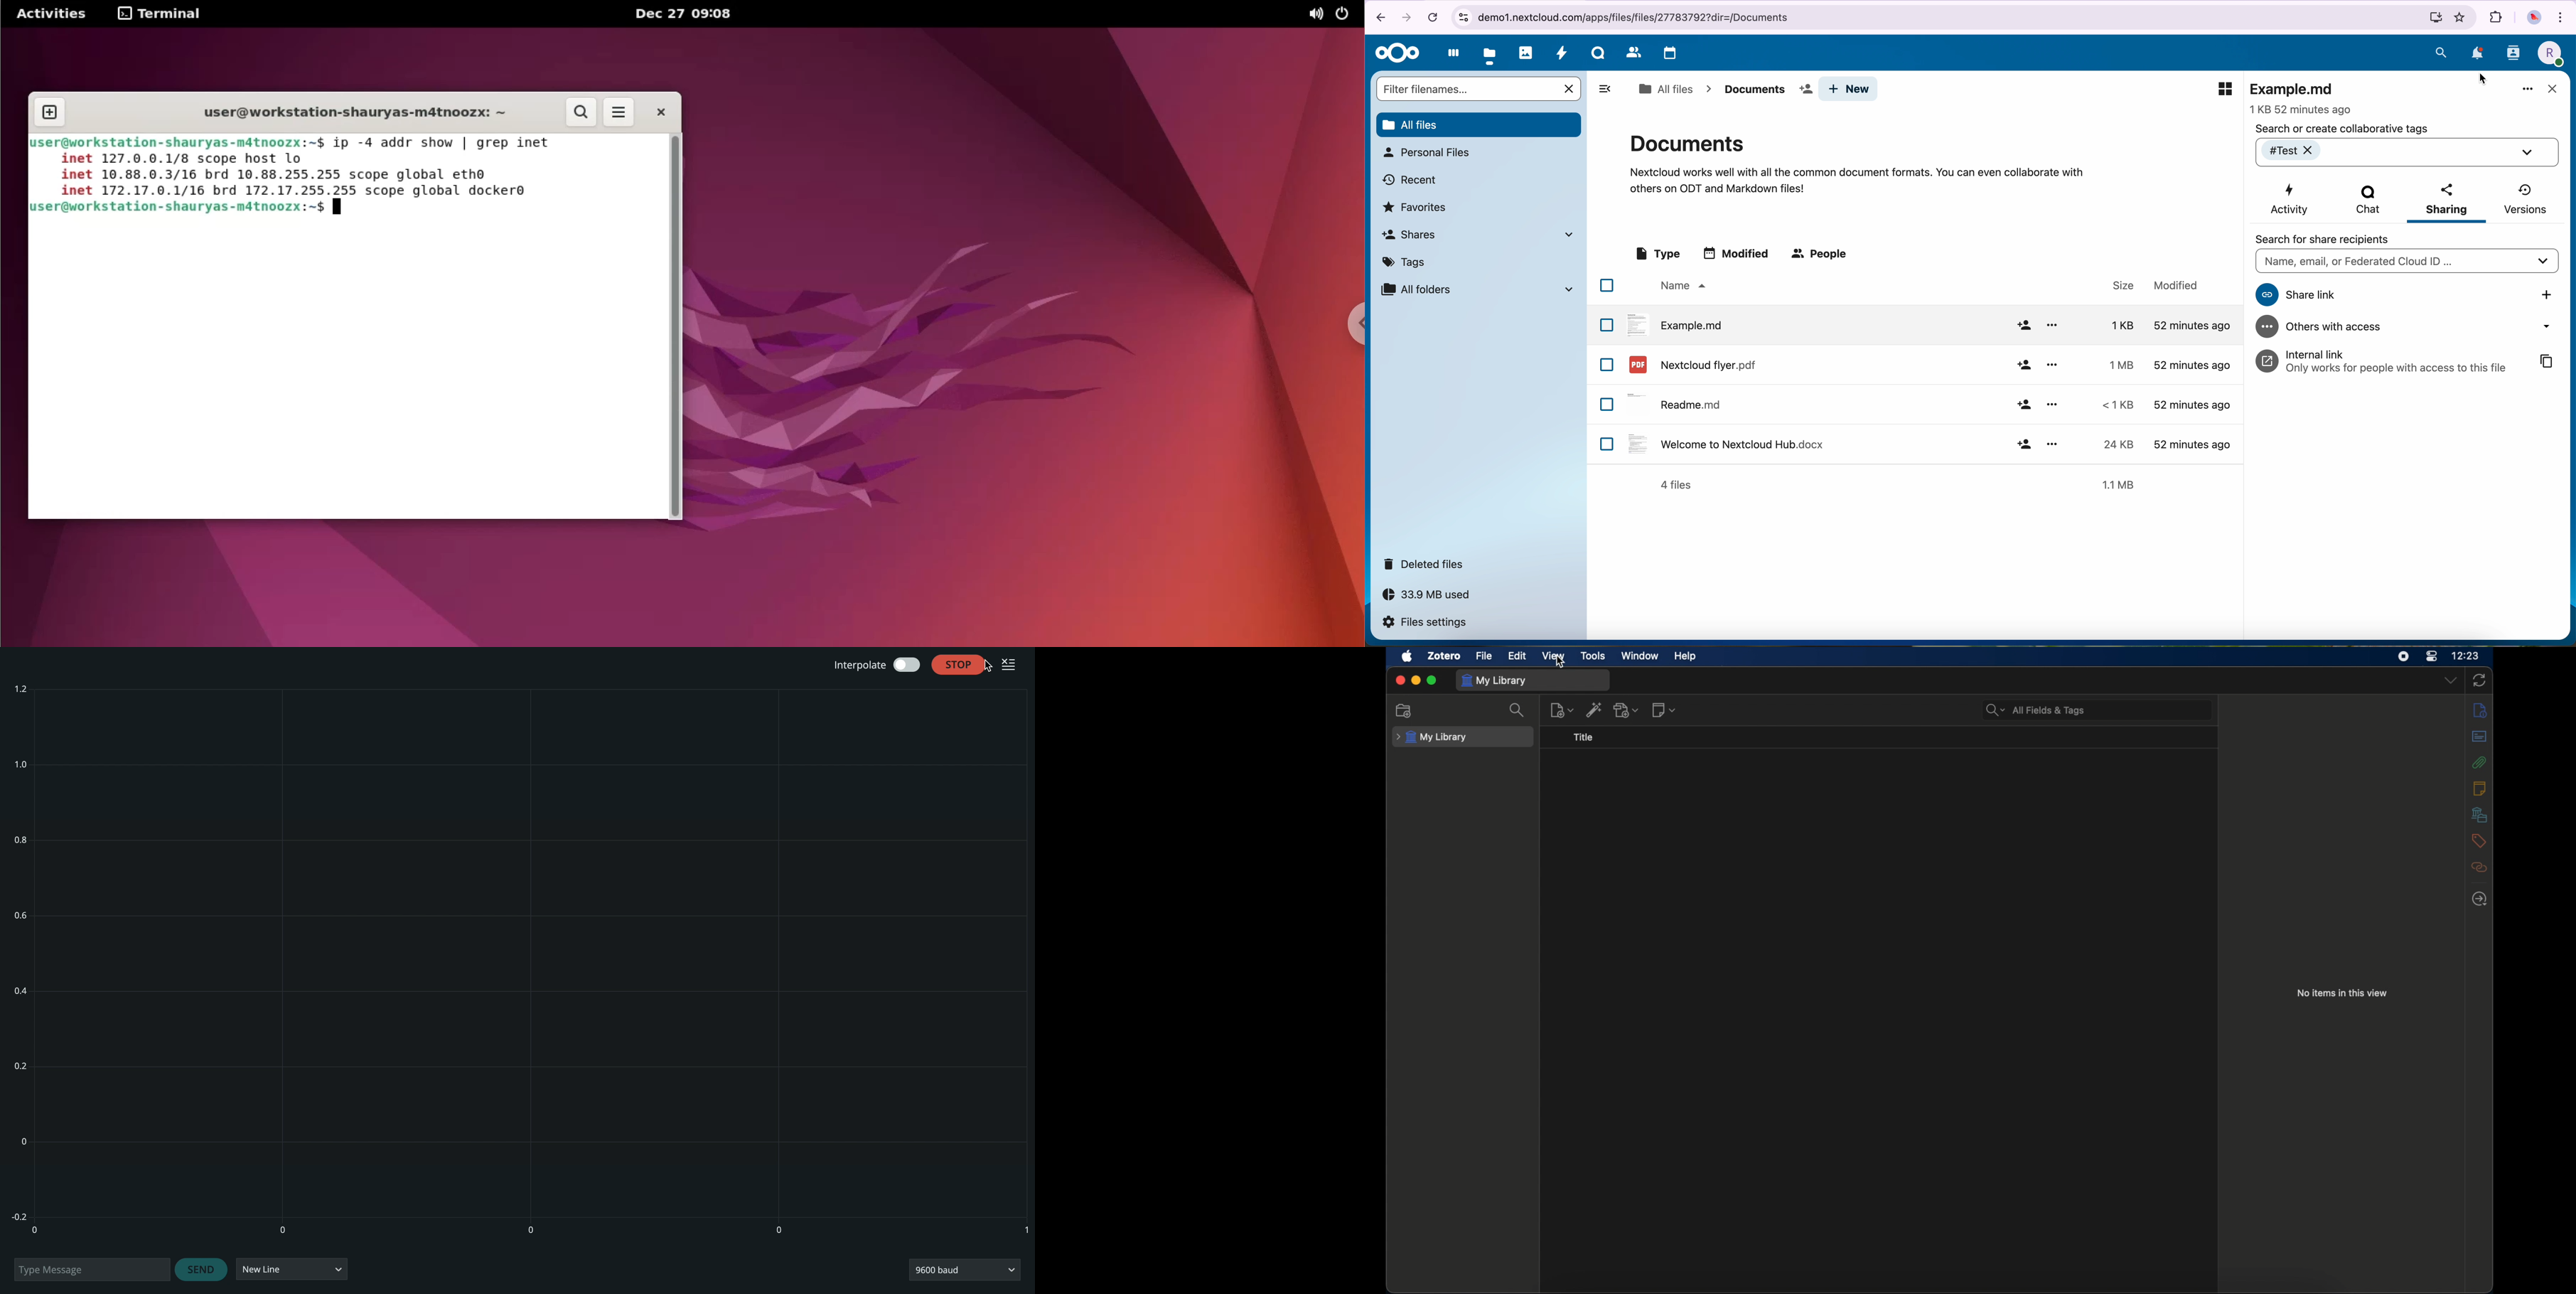 This screenshot has height=1316, width=2576. I want to click on checkbox, so click(1608, 444).